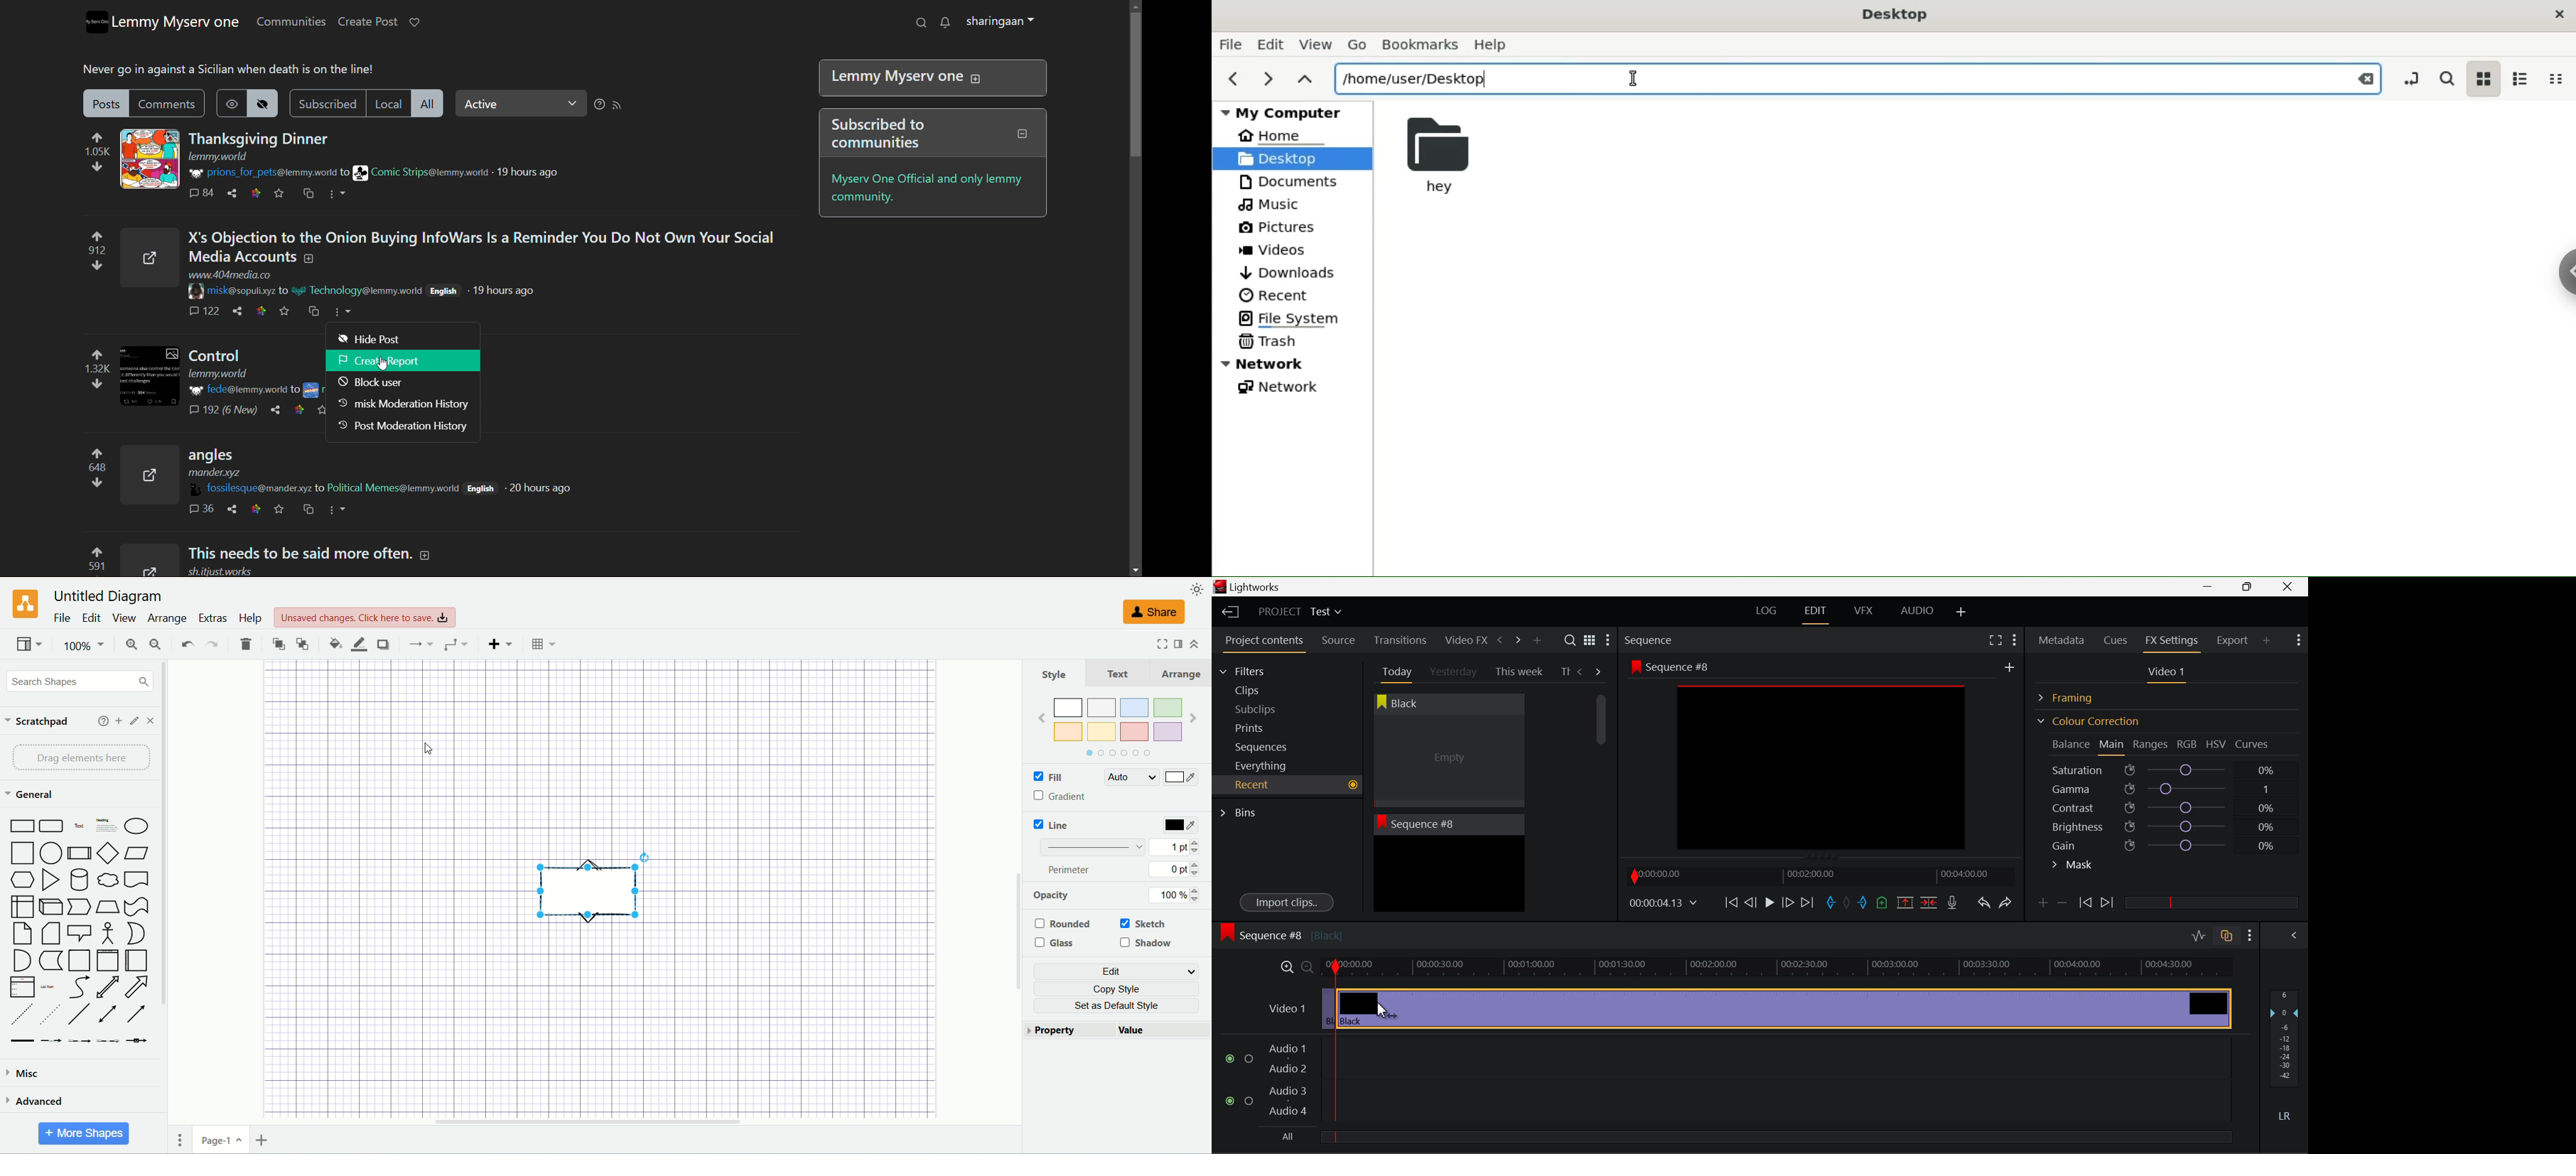 The height and width of the screenshot is (1176, 2576). Describe the element at coordinates (1063, 924) in the screenshot. I see `rounded` at that location.